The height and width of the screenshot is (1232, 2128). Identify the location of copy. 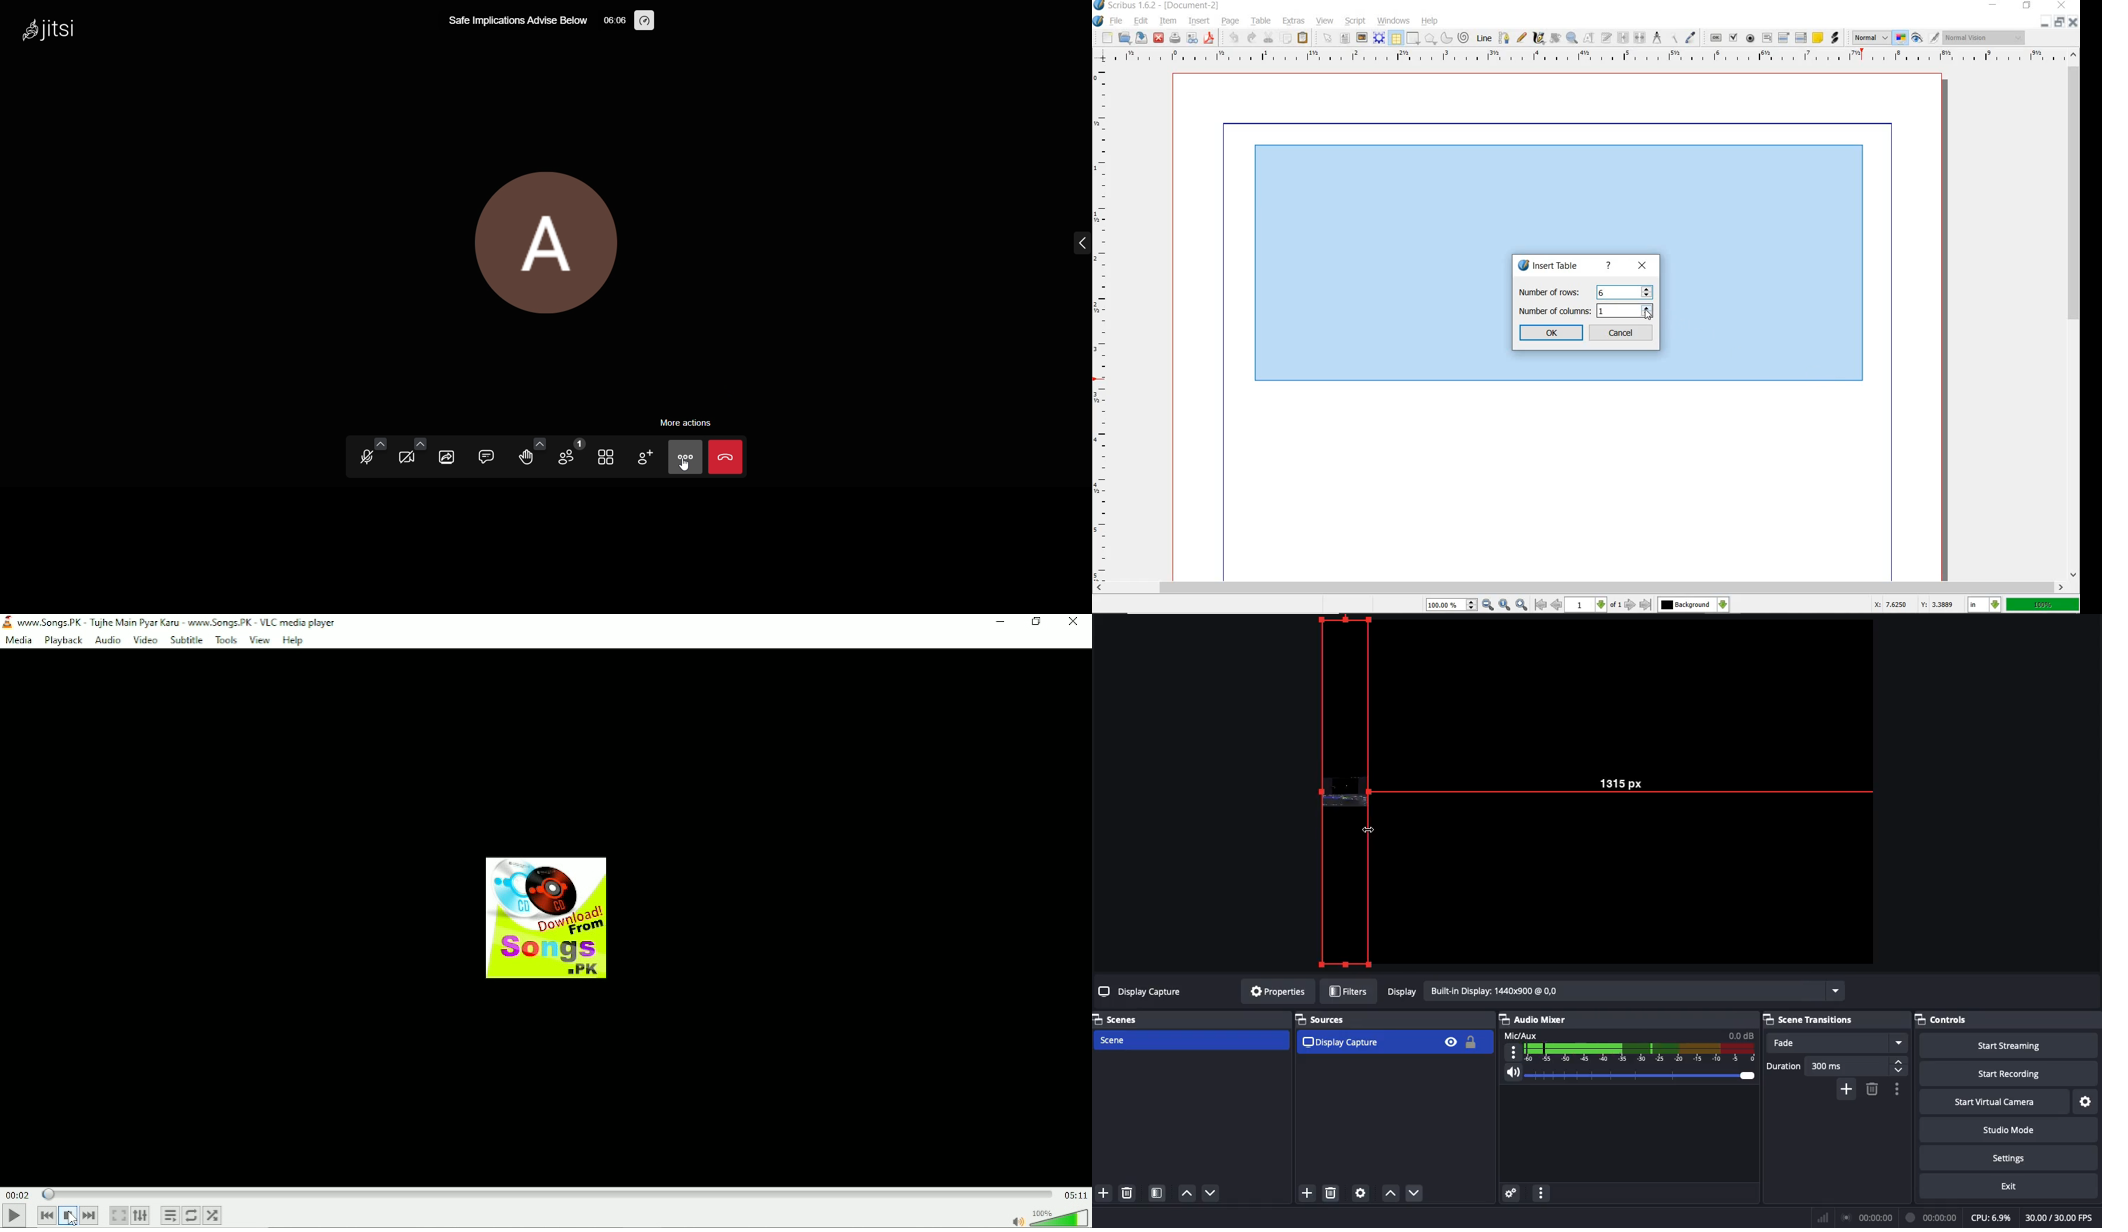
(1287, 39).